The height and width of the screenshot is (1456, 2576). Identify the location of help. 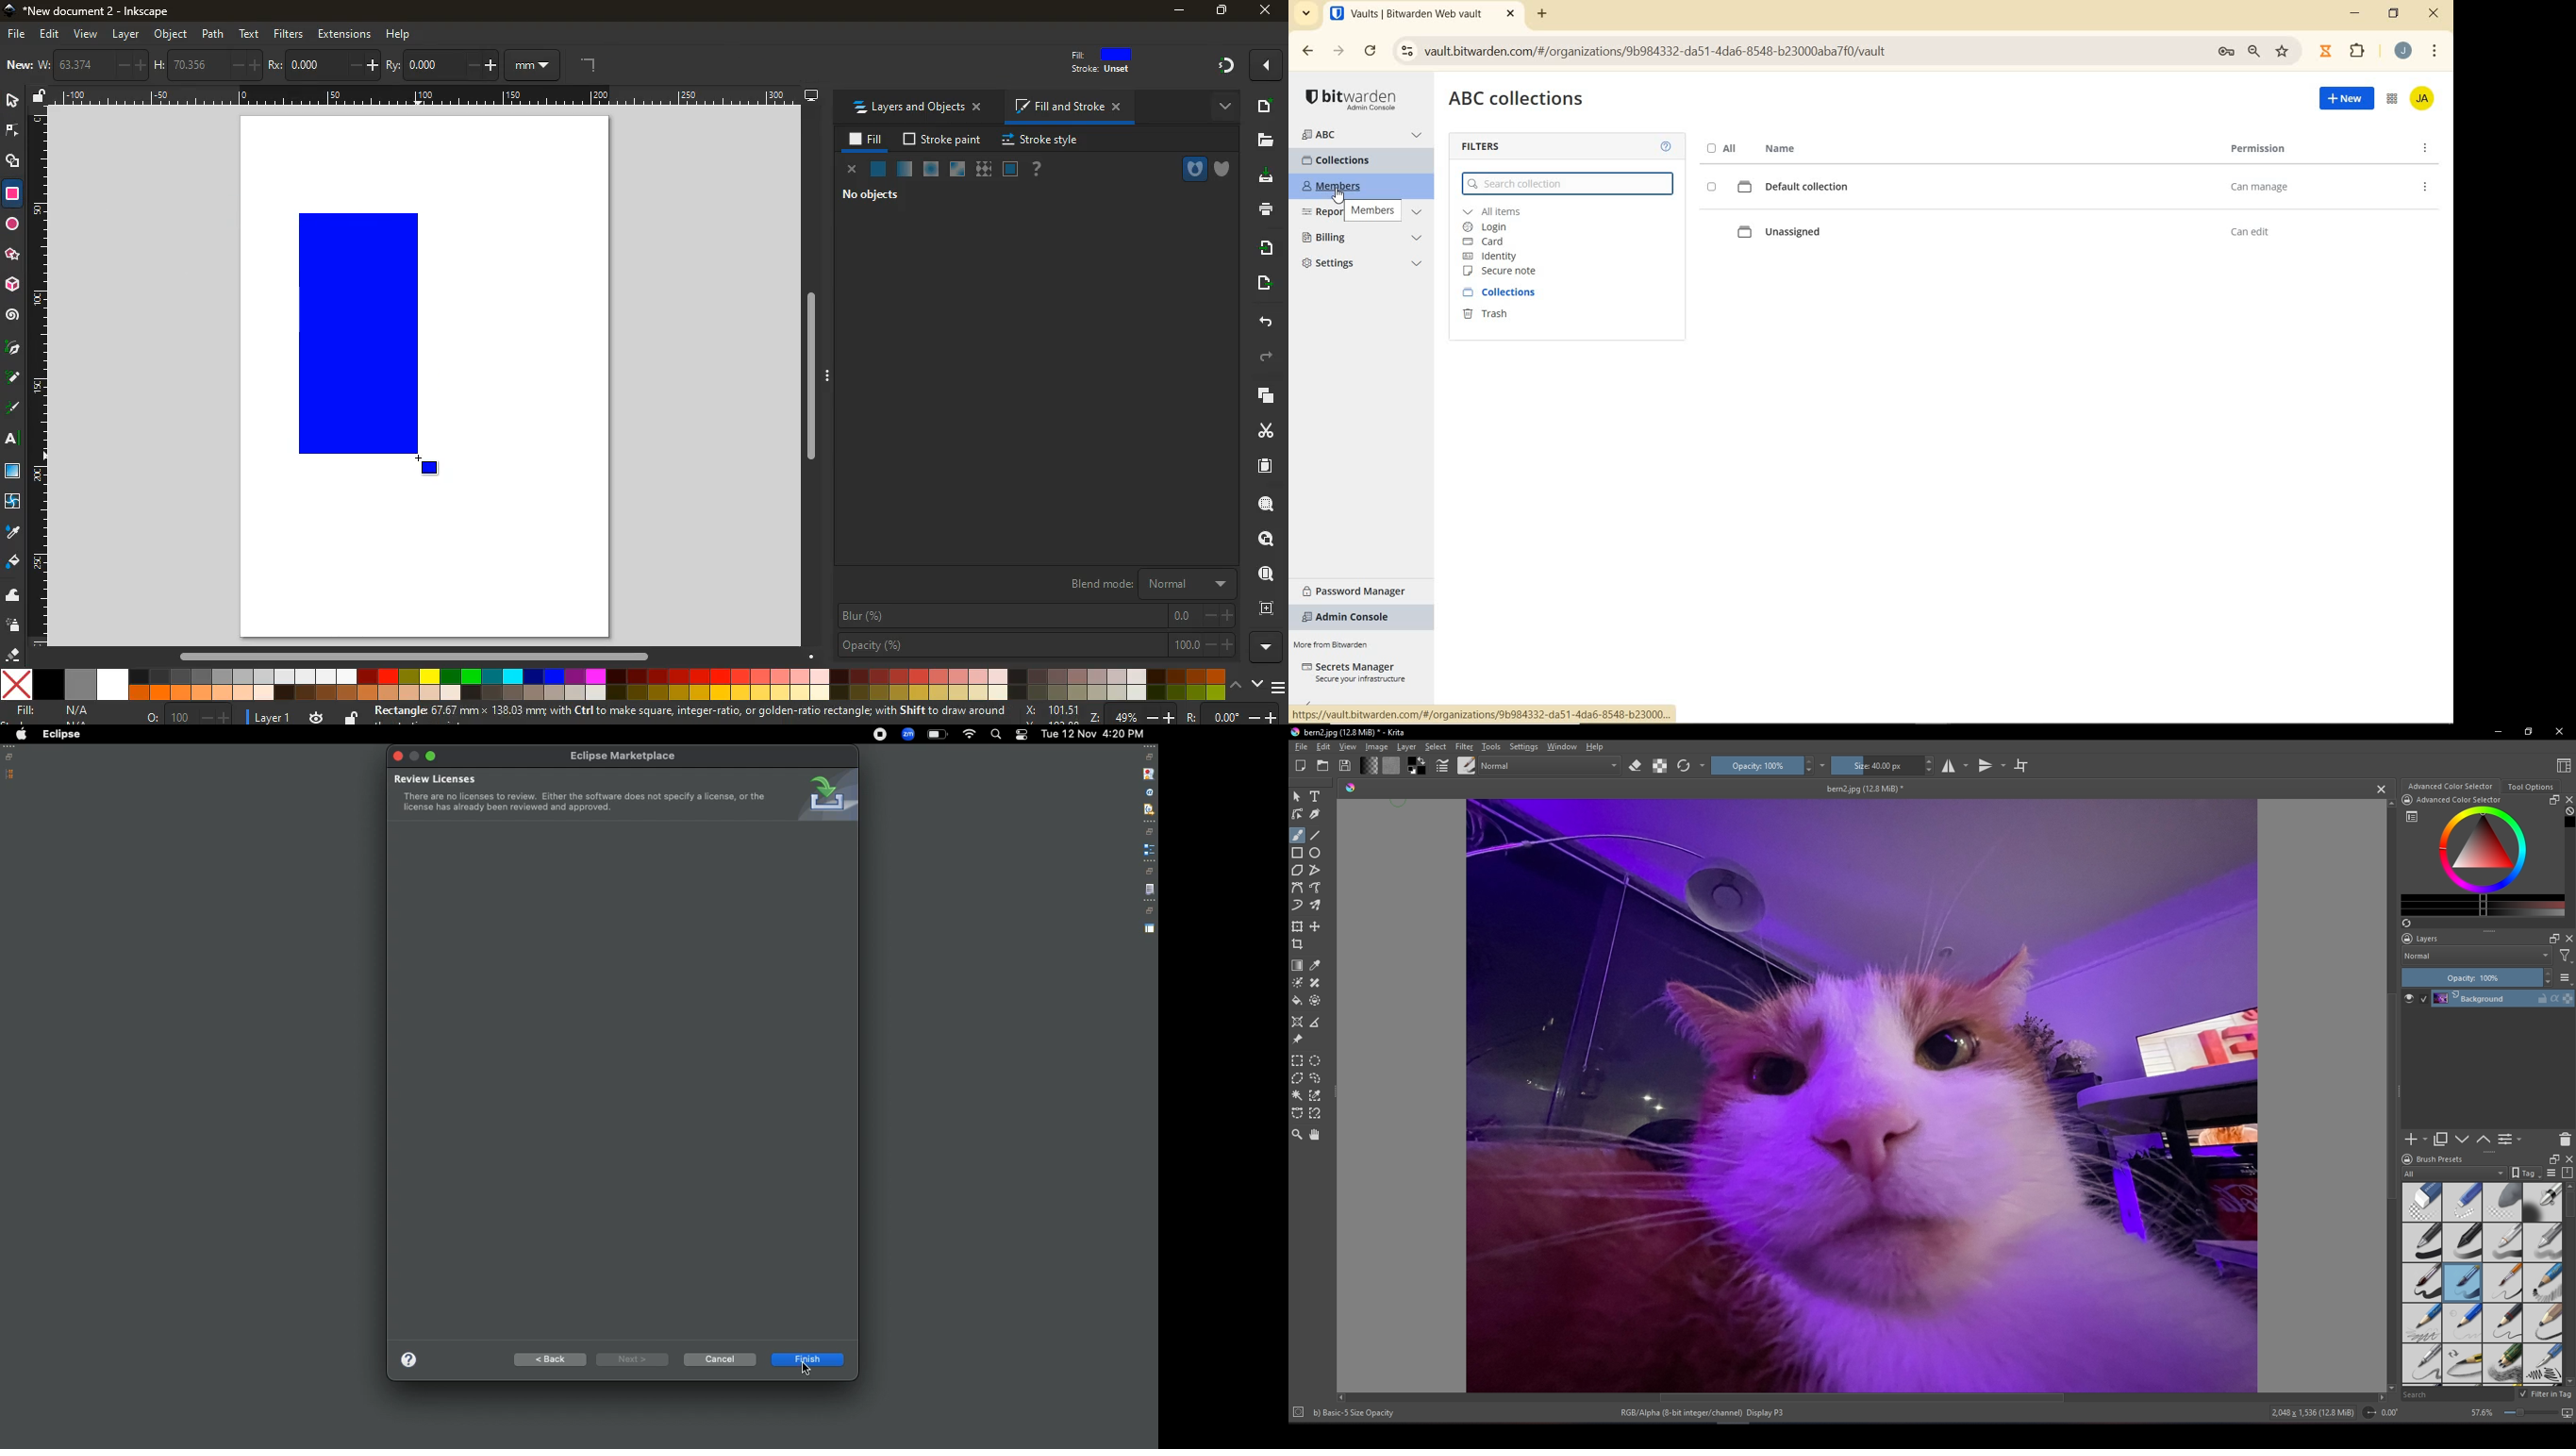
(400, 35).